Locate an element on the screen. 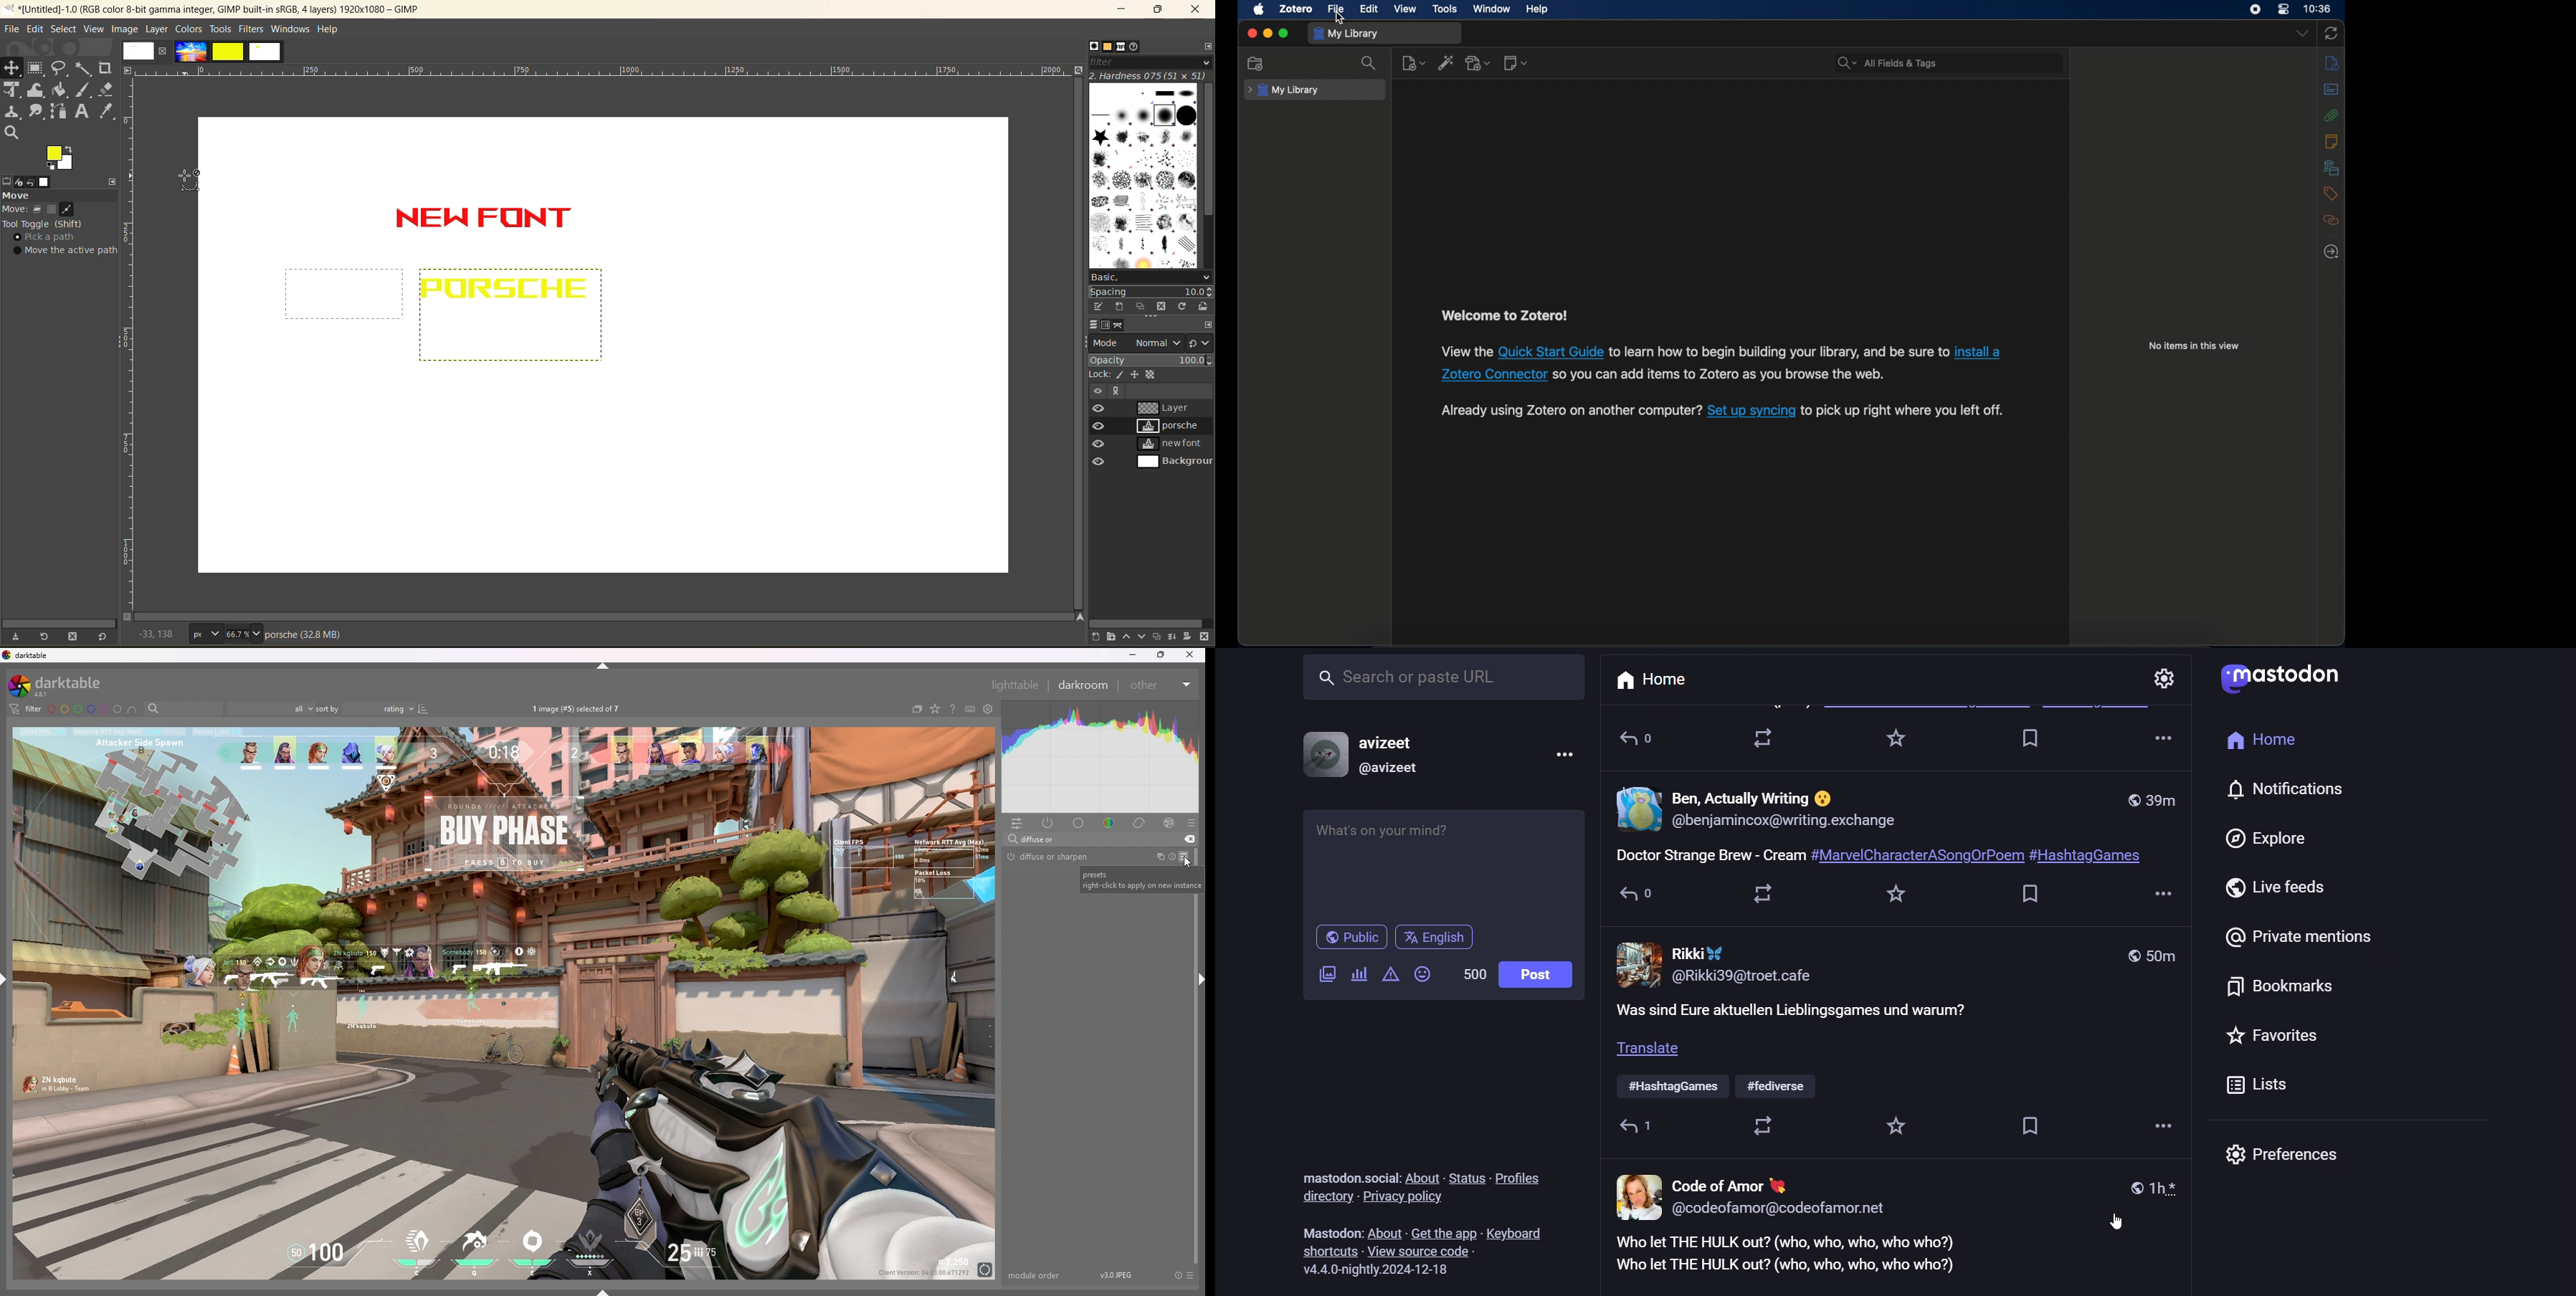 The image size is (2576, 1316). sort by is located at coordinates (366, 708).